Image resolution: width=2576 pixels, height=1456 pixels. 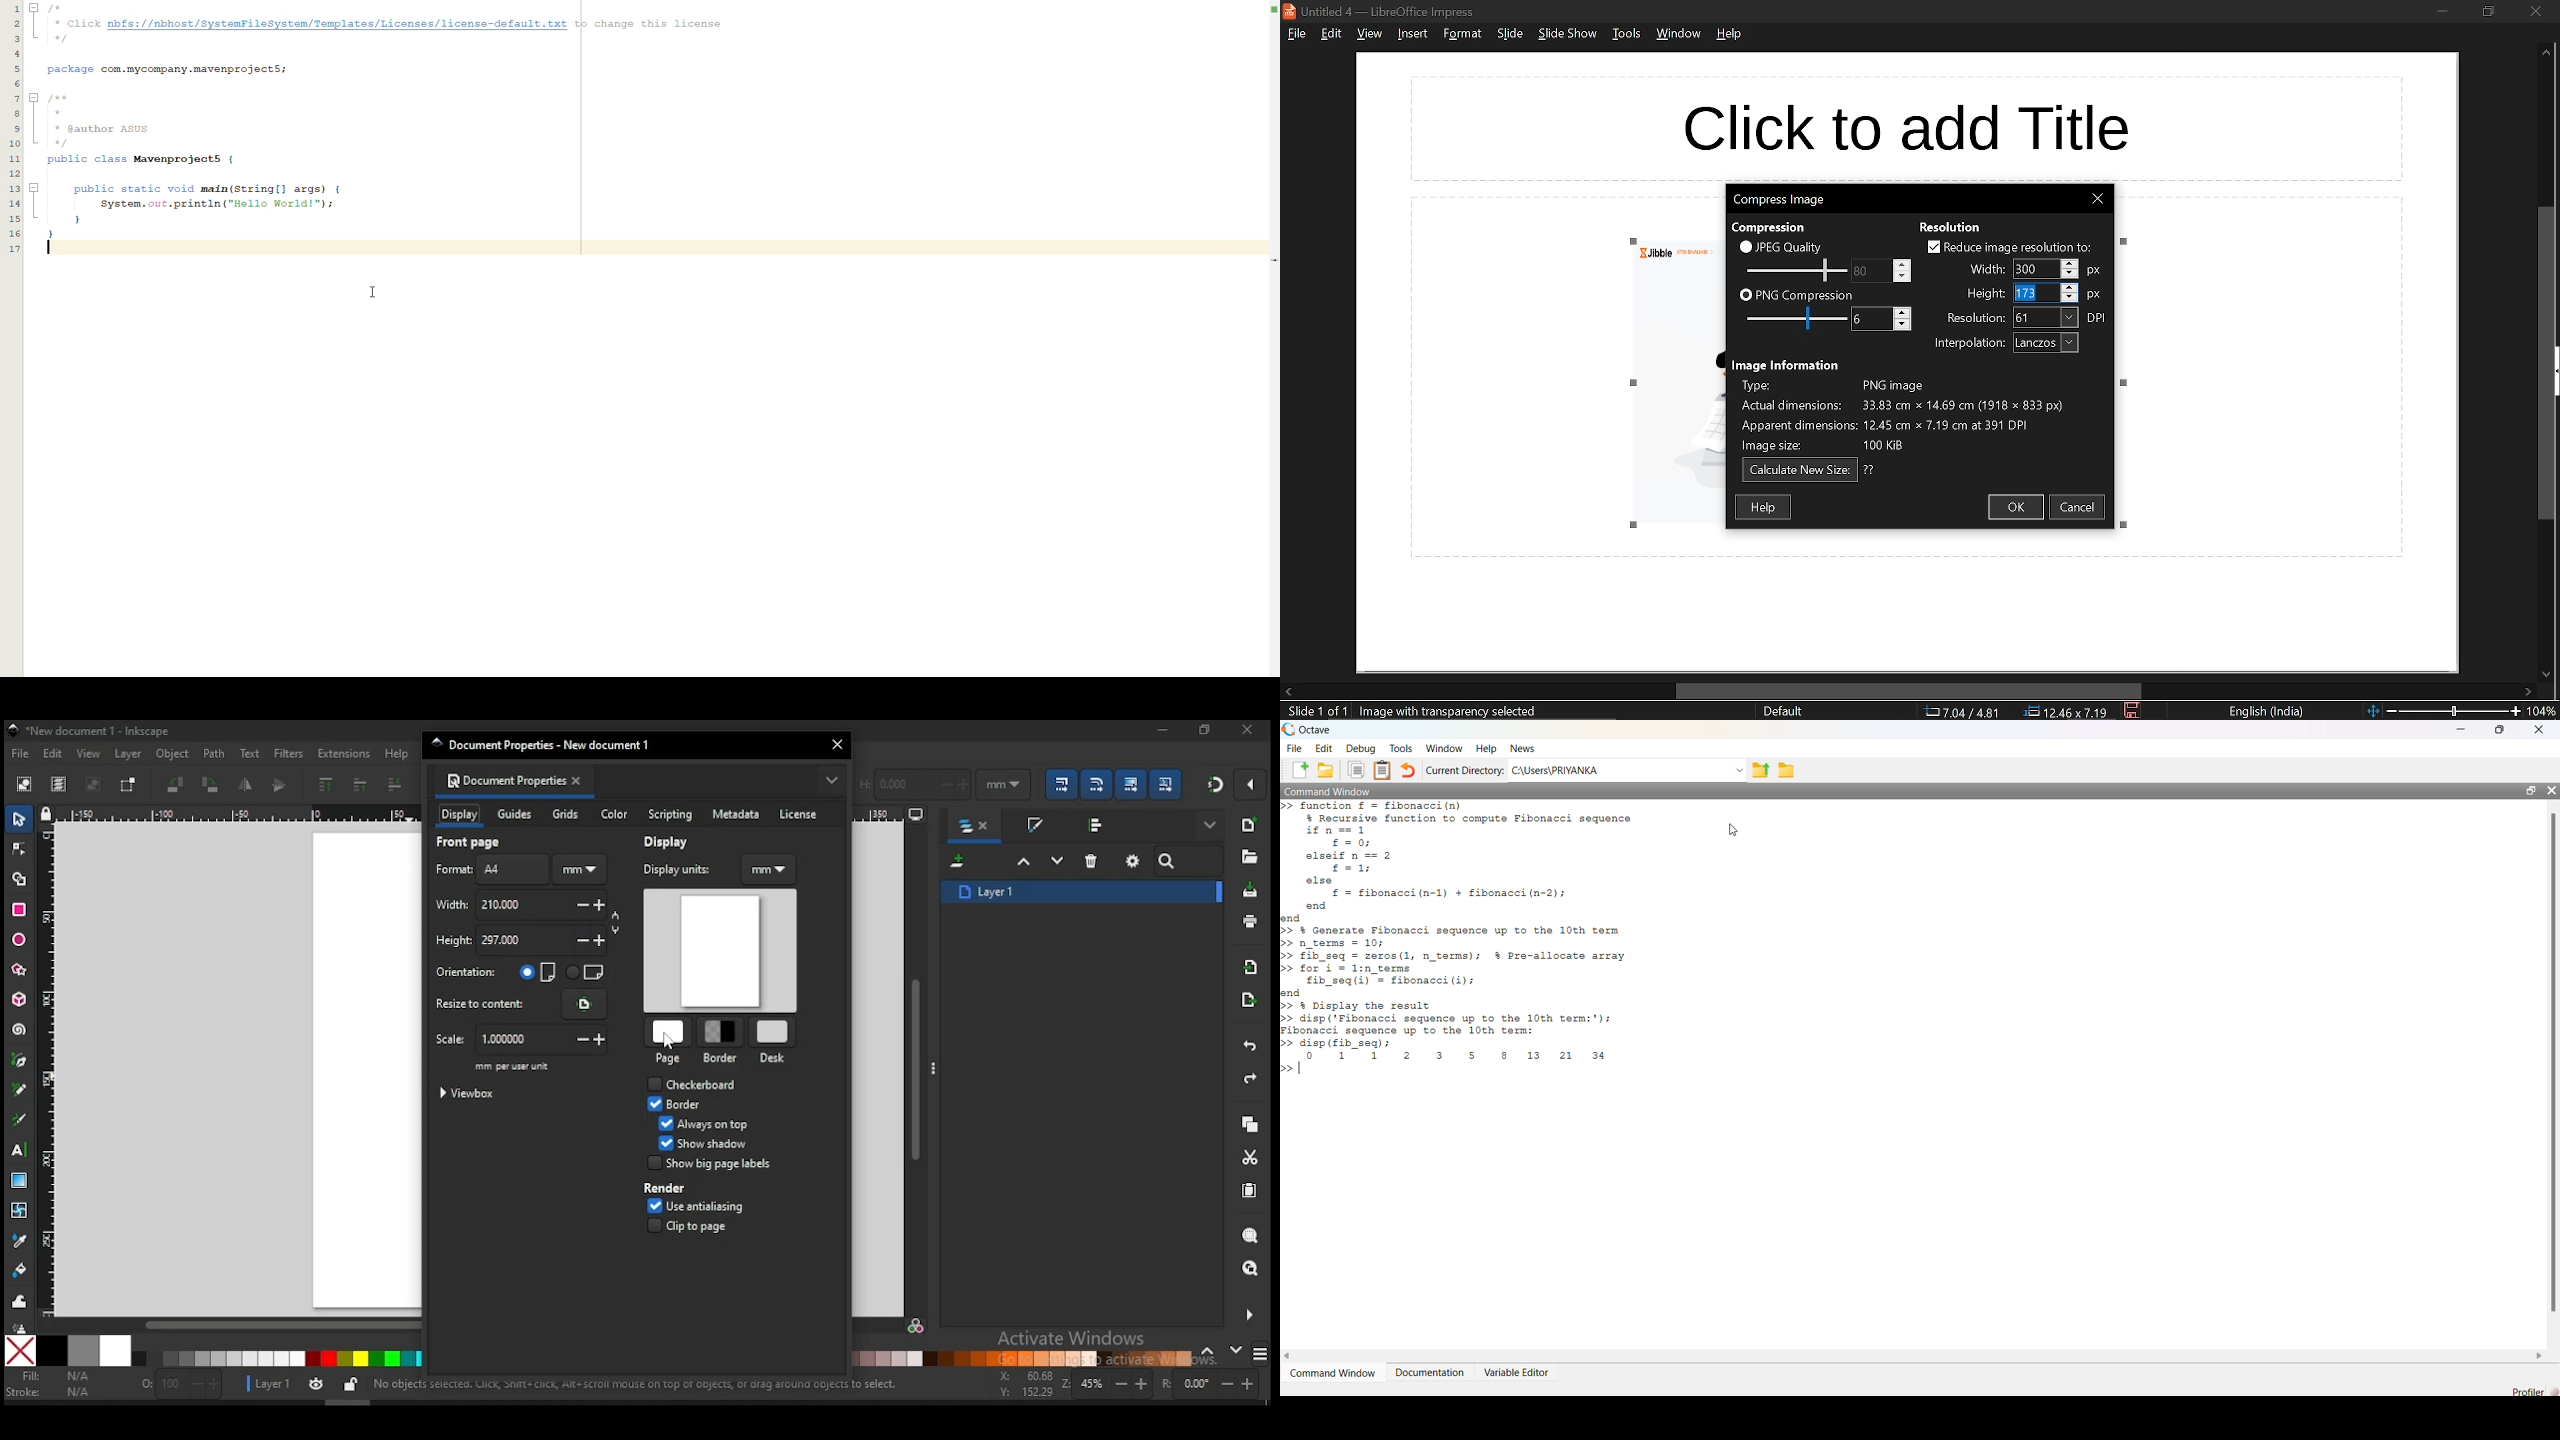 What do you see at coordinates (702, 1126) in the screenshot?
I see `checkbox: always on top` at bounding box center [702, 1126].